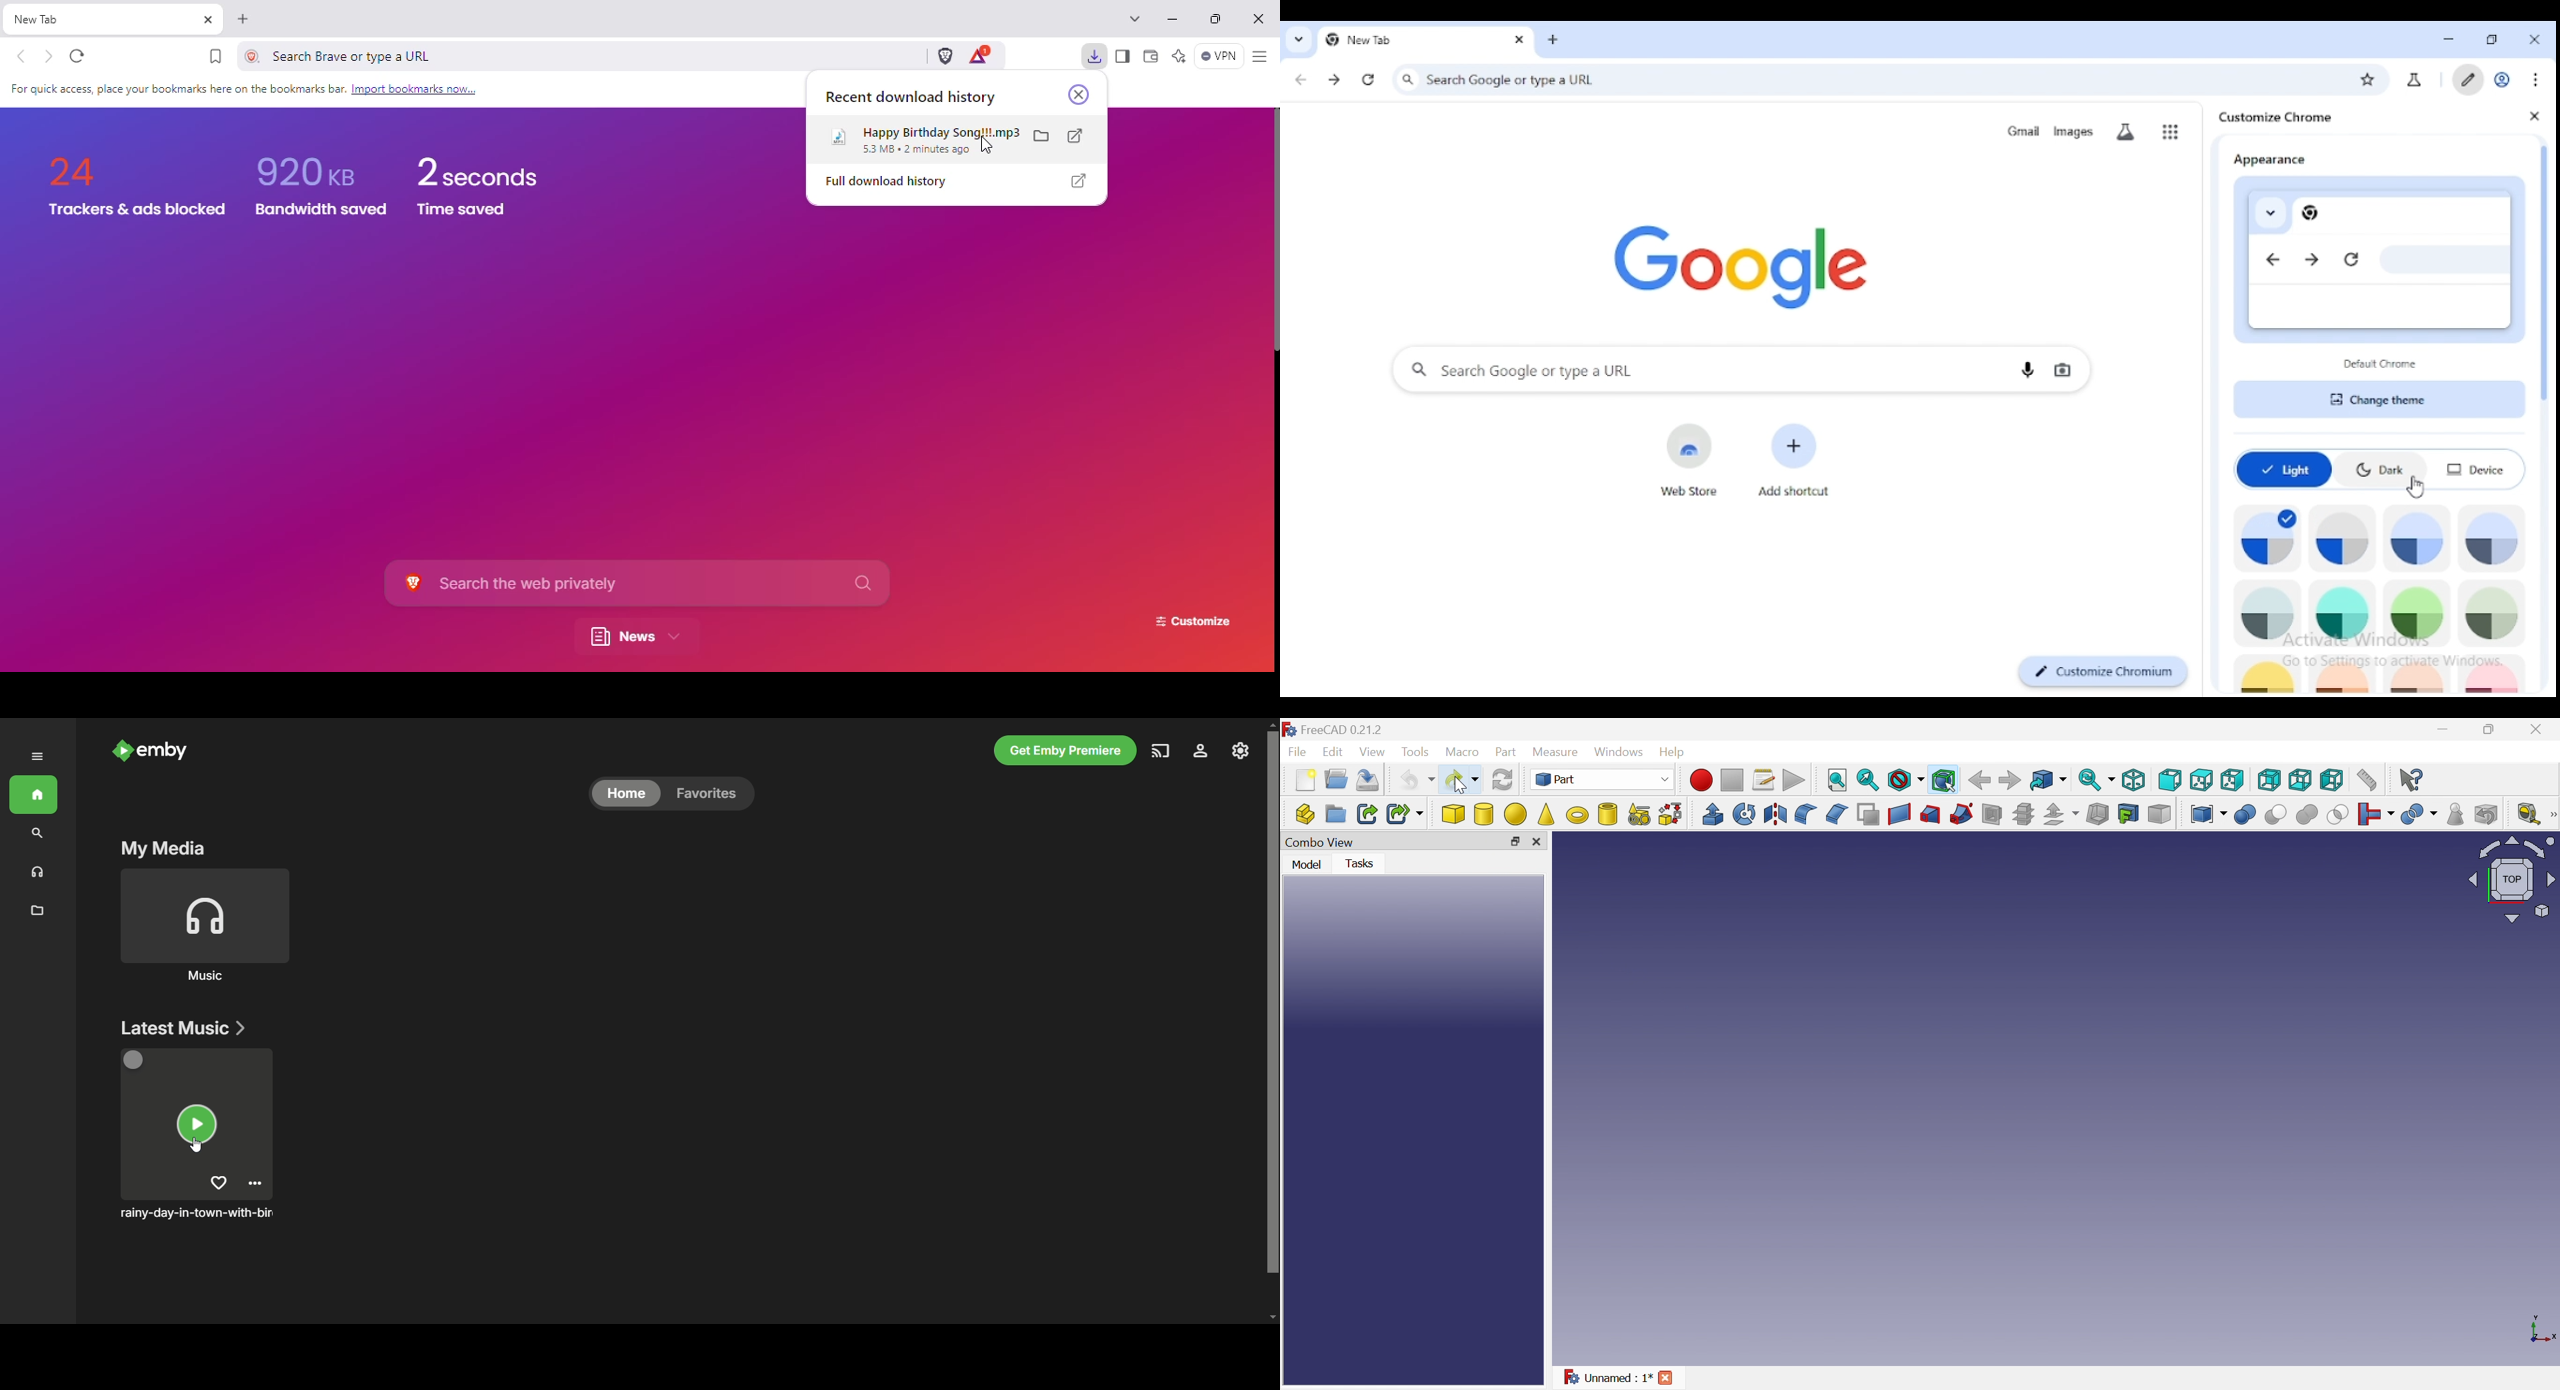 The height and width of the screenshot is (1400, 2576). Describe the element at coordinates (2028, 368) in the screenshot. I see `search by voice` at that location.